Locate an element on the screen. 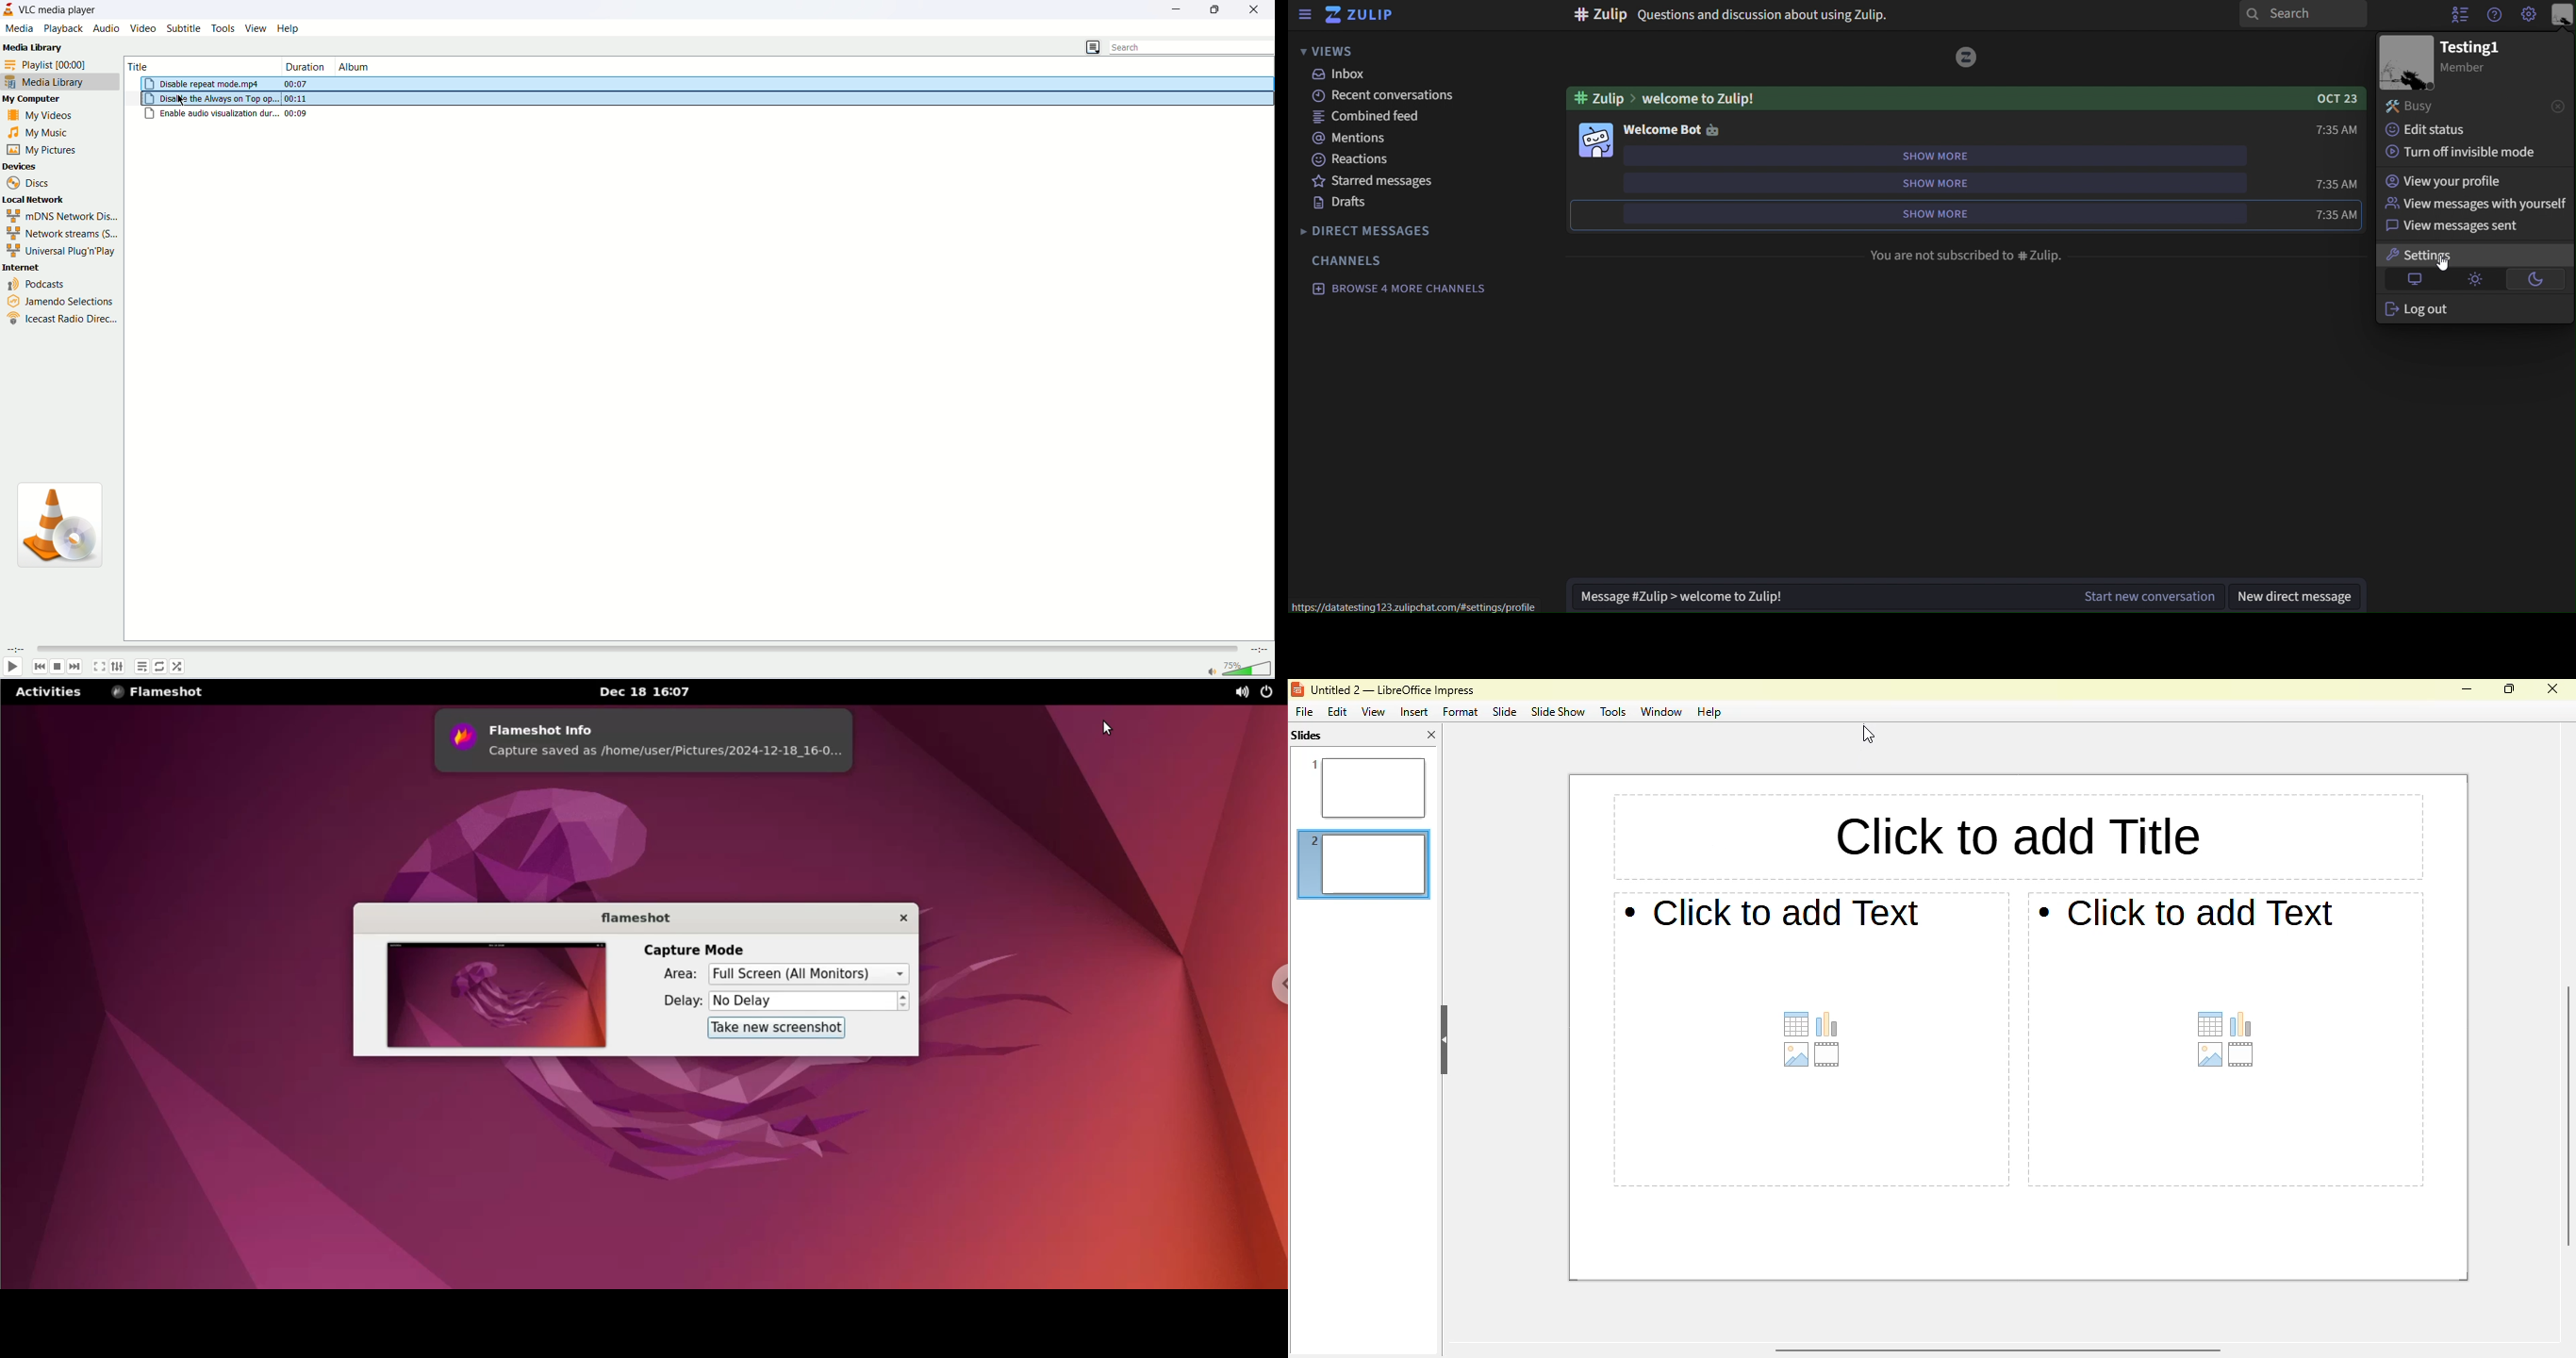  busy is located at coordinates (2458, 106).